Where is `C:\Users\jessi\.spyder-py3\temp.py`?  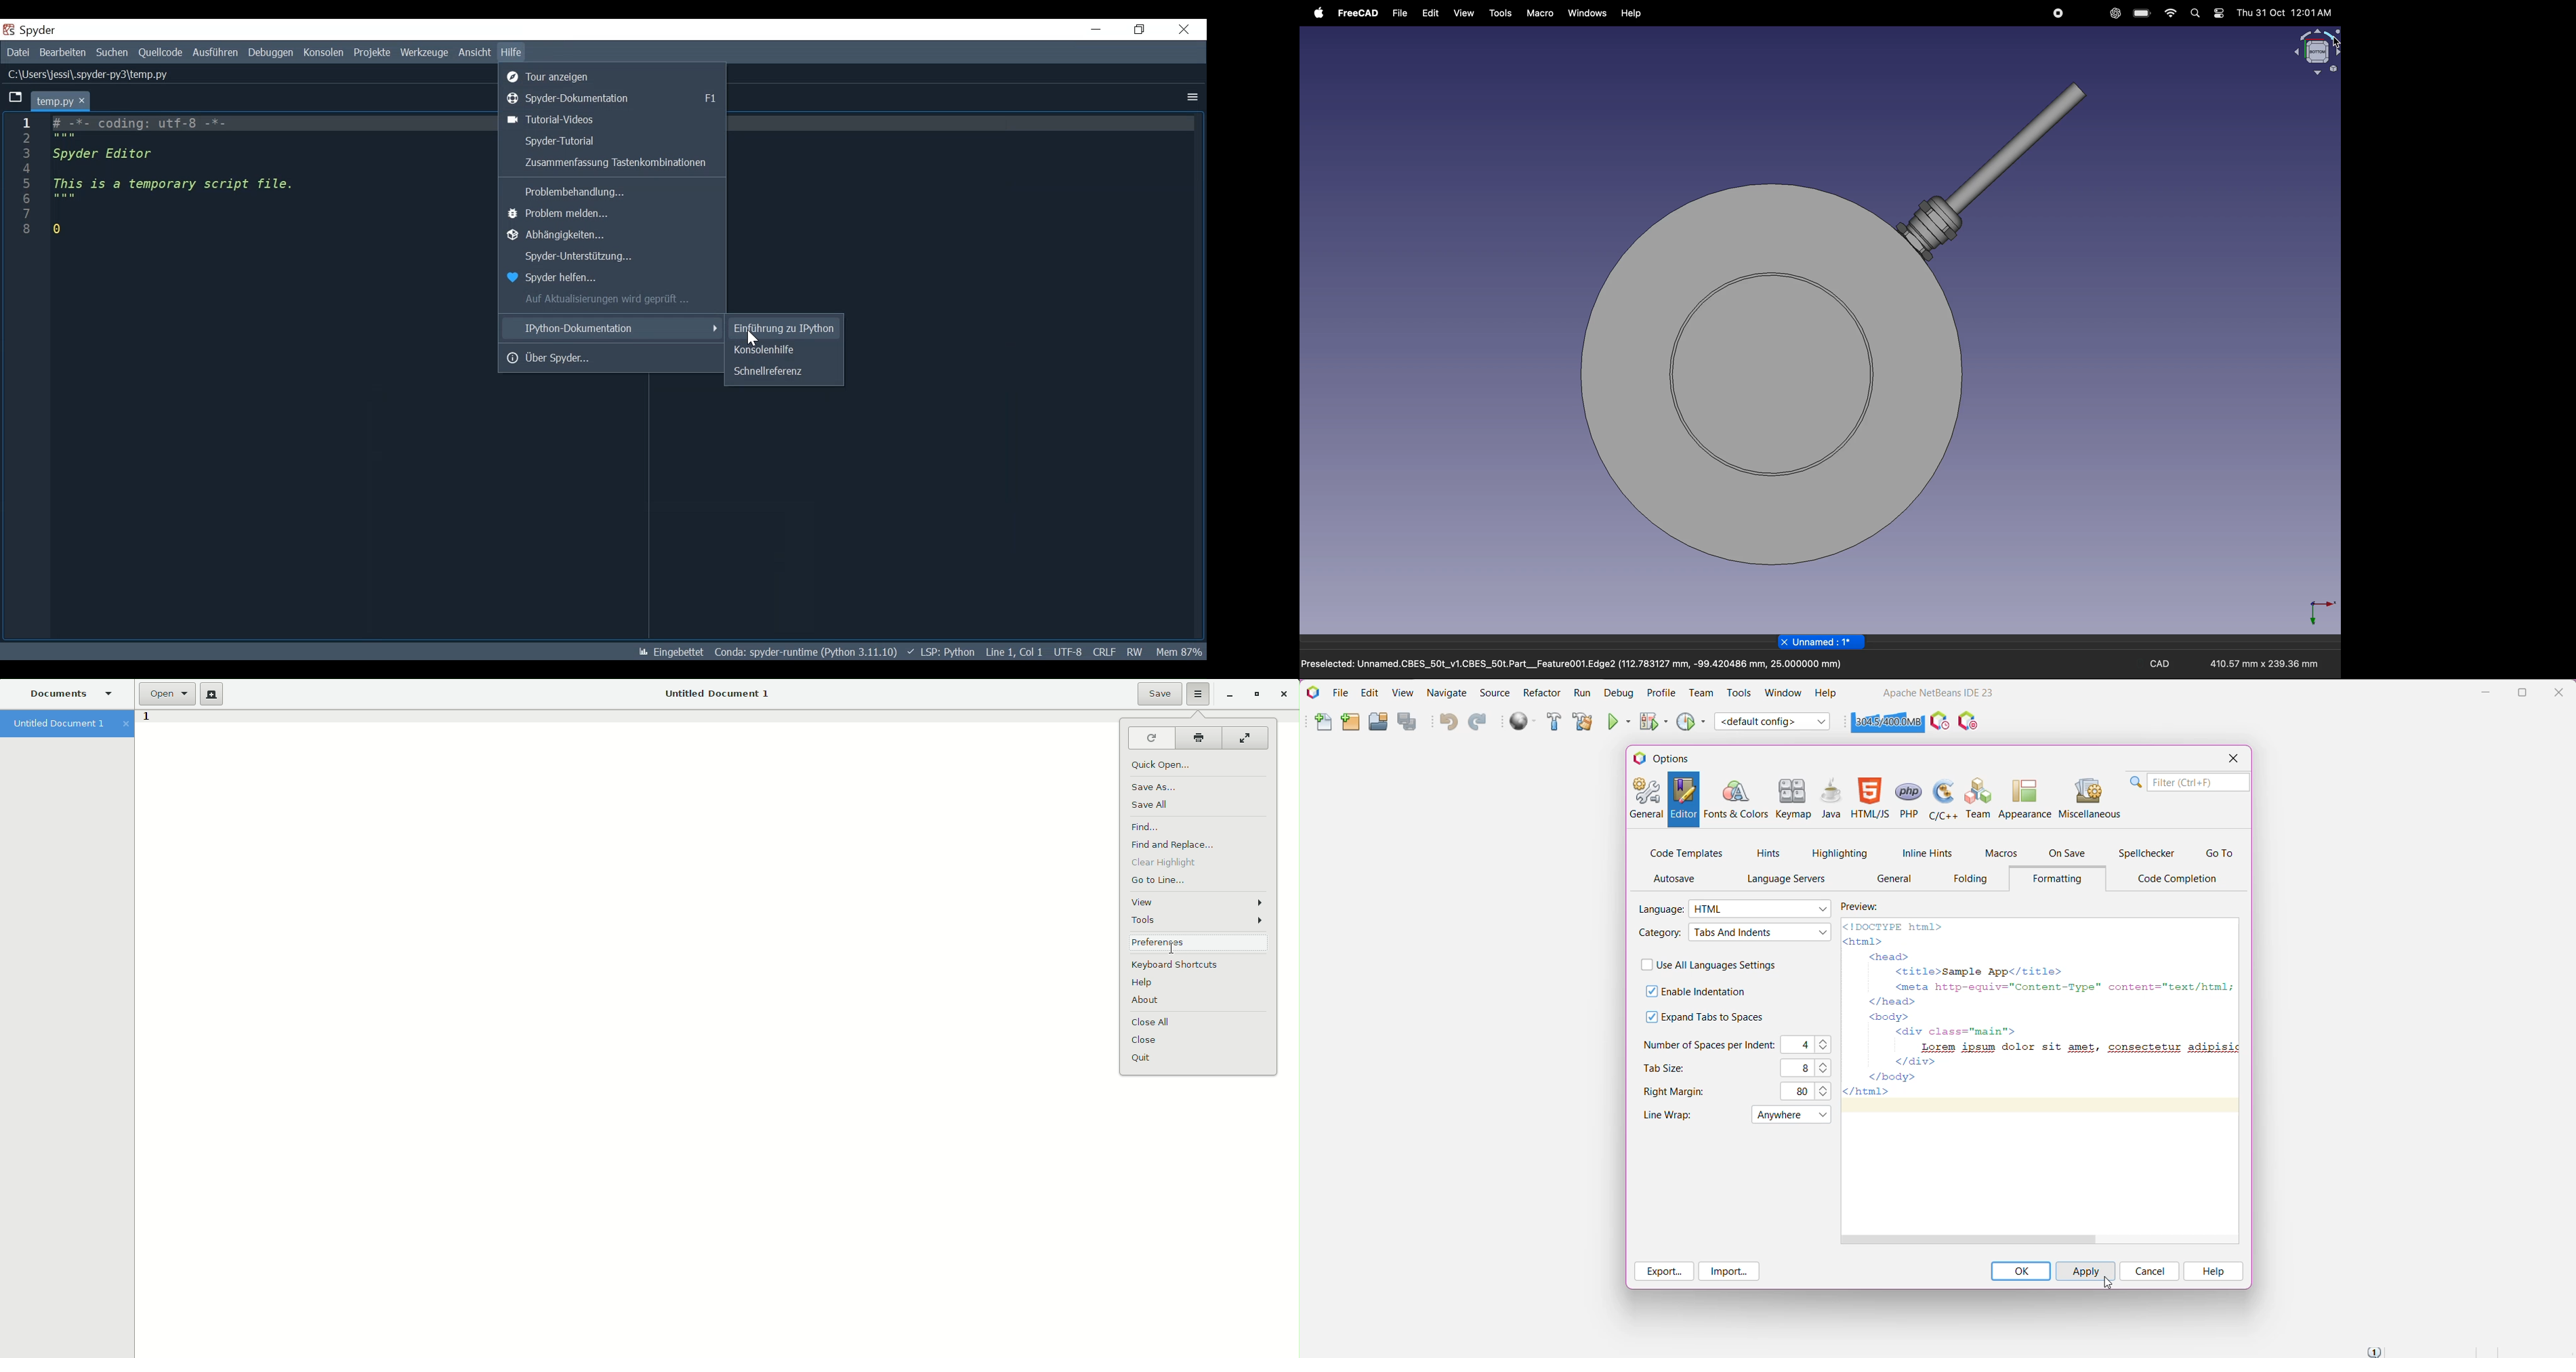 C:\Users\jessi\.spyder-py3\temp.py is located at coordinates (89, 74).